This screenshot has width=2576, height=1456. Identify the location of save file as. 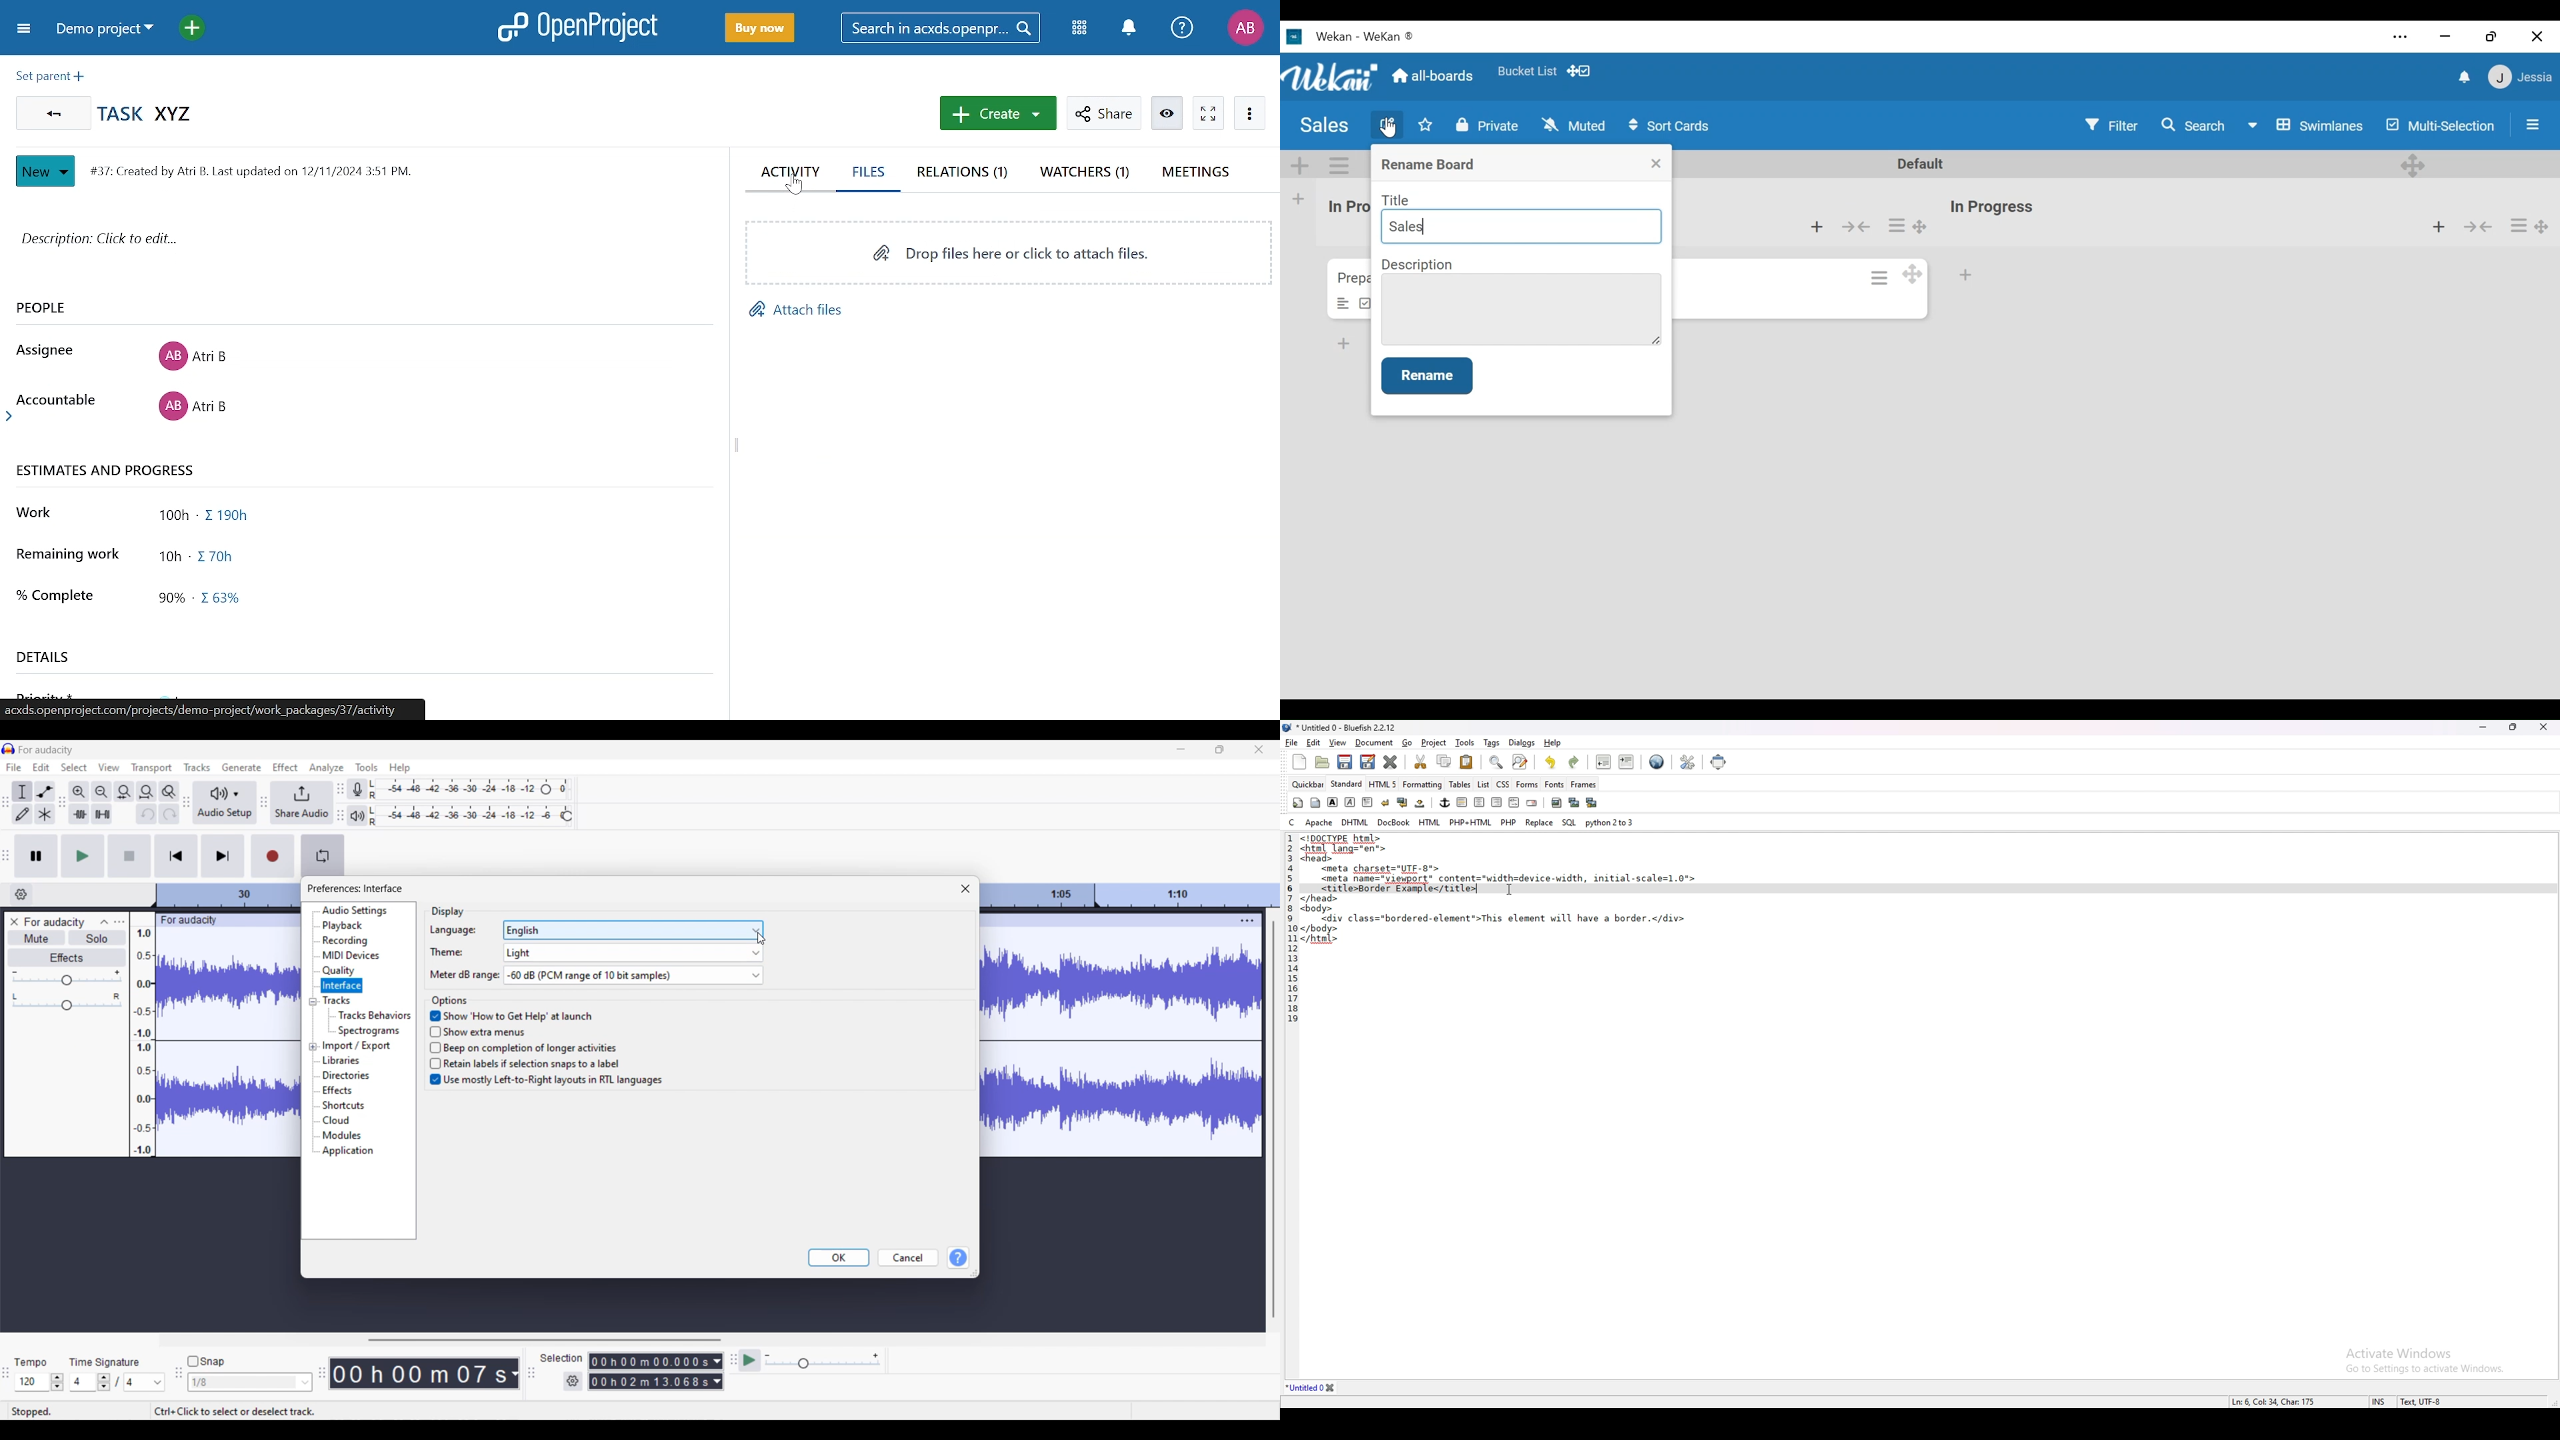
(1368, 761).